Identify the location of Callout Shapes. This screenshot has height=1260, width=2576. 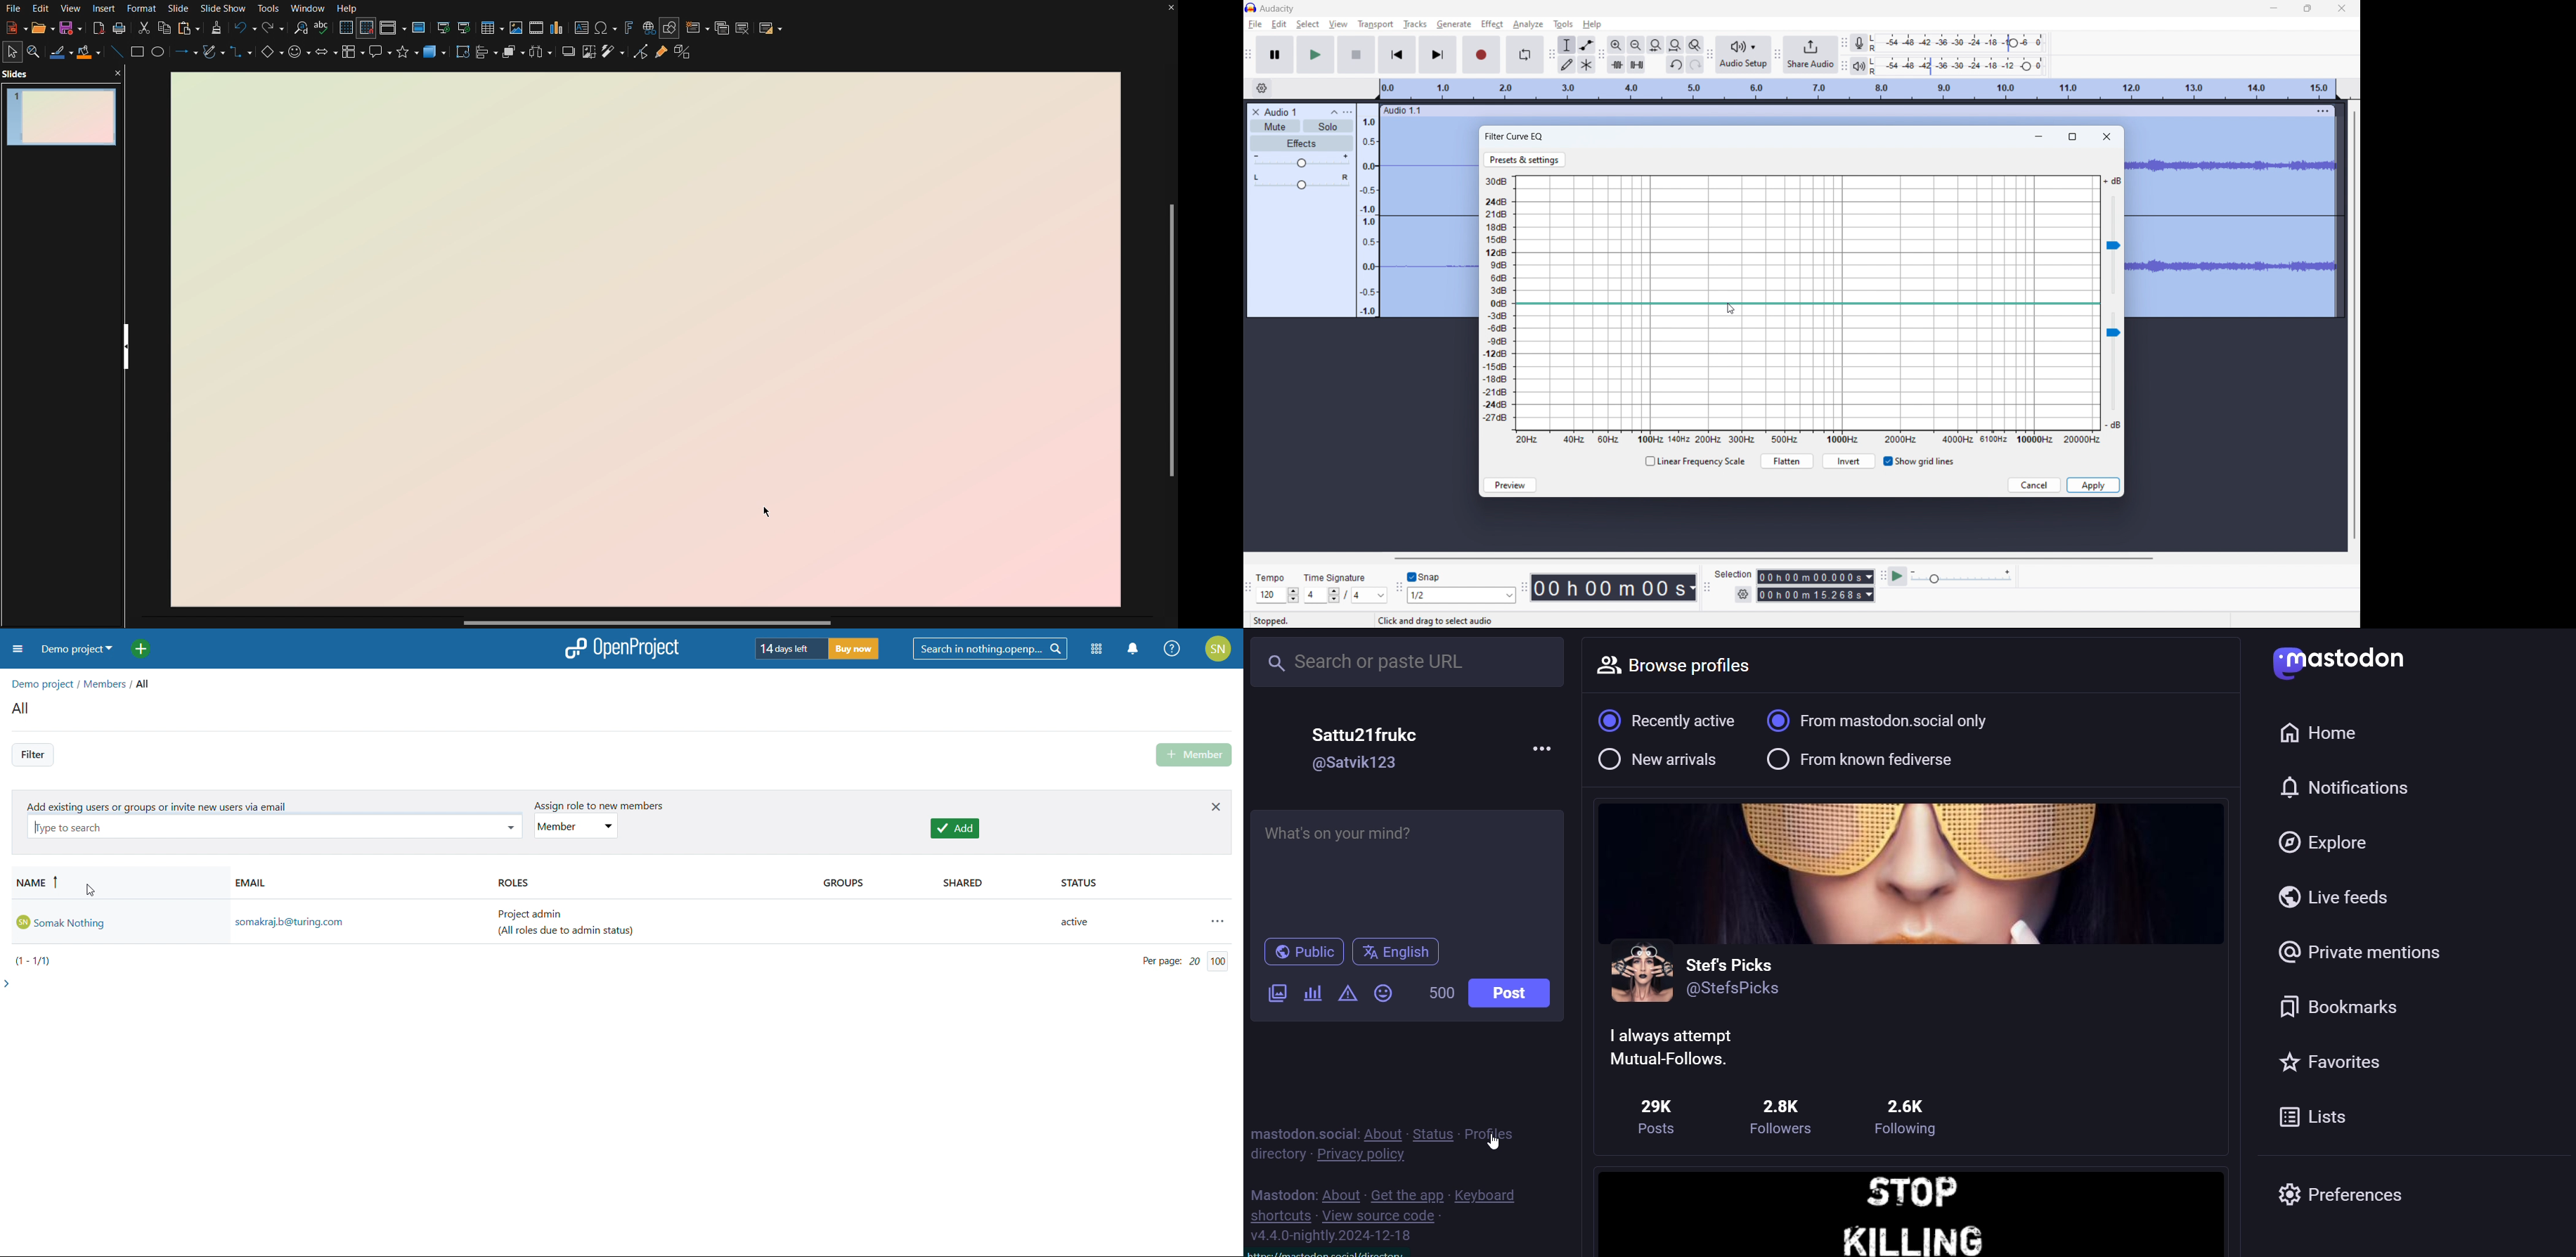
(381, 56).